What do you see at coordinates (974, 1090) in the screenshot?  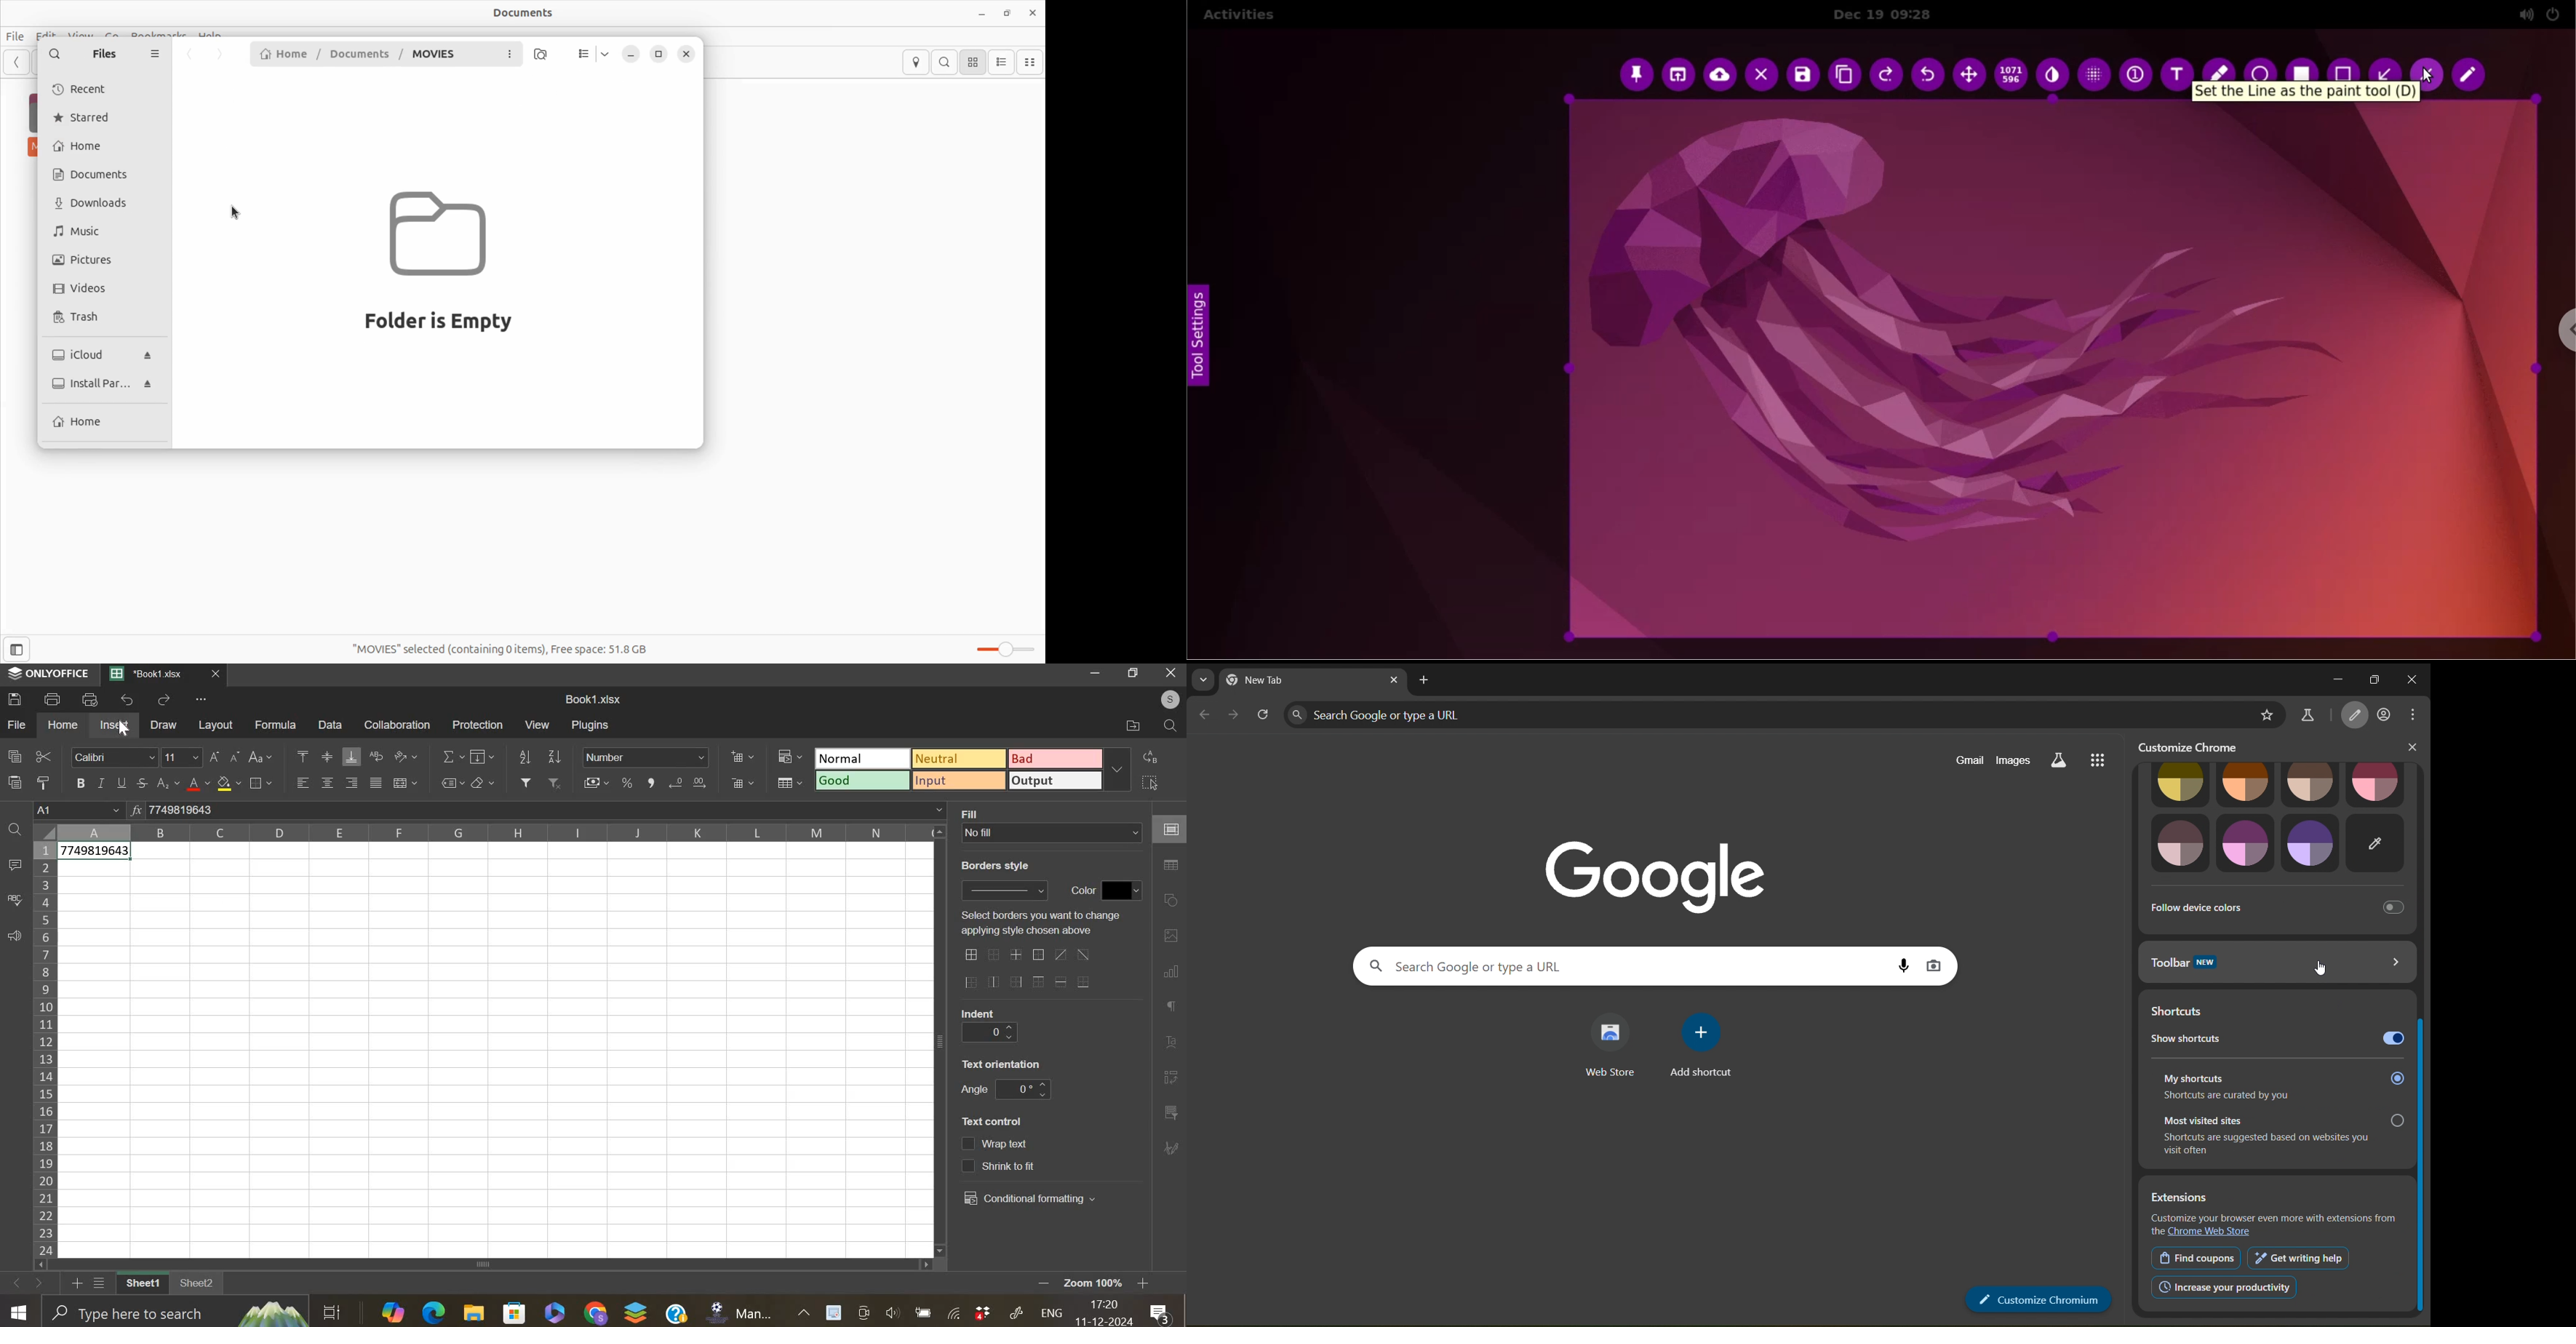 I see `text` at bounding box center [974, 1090].